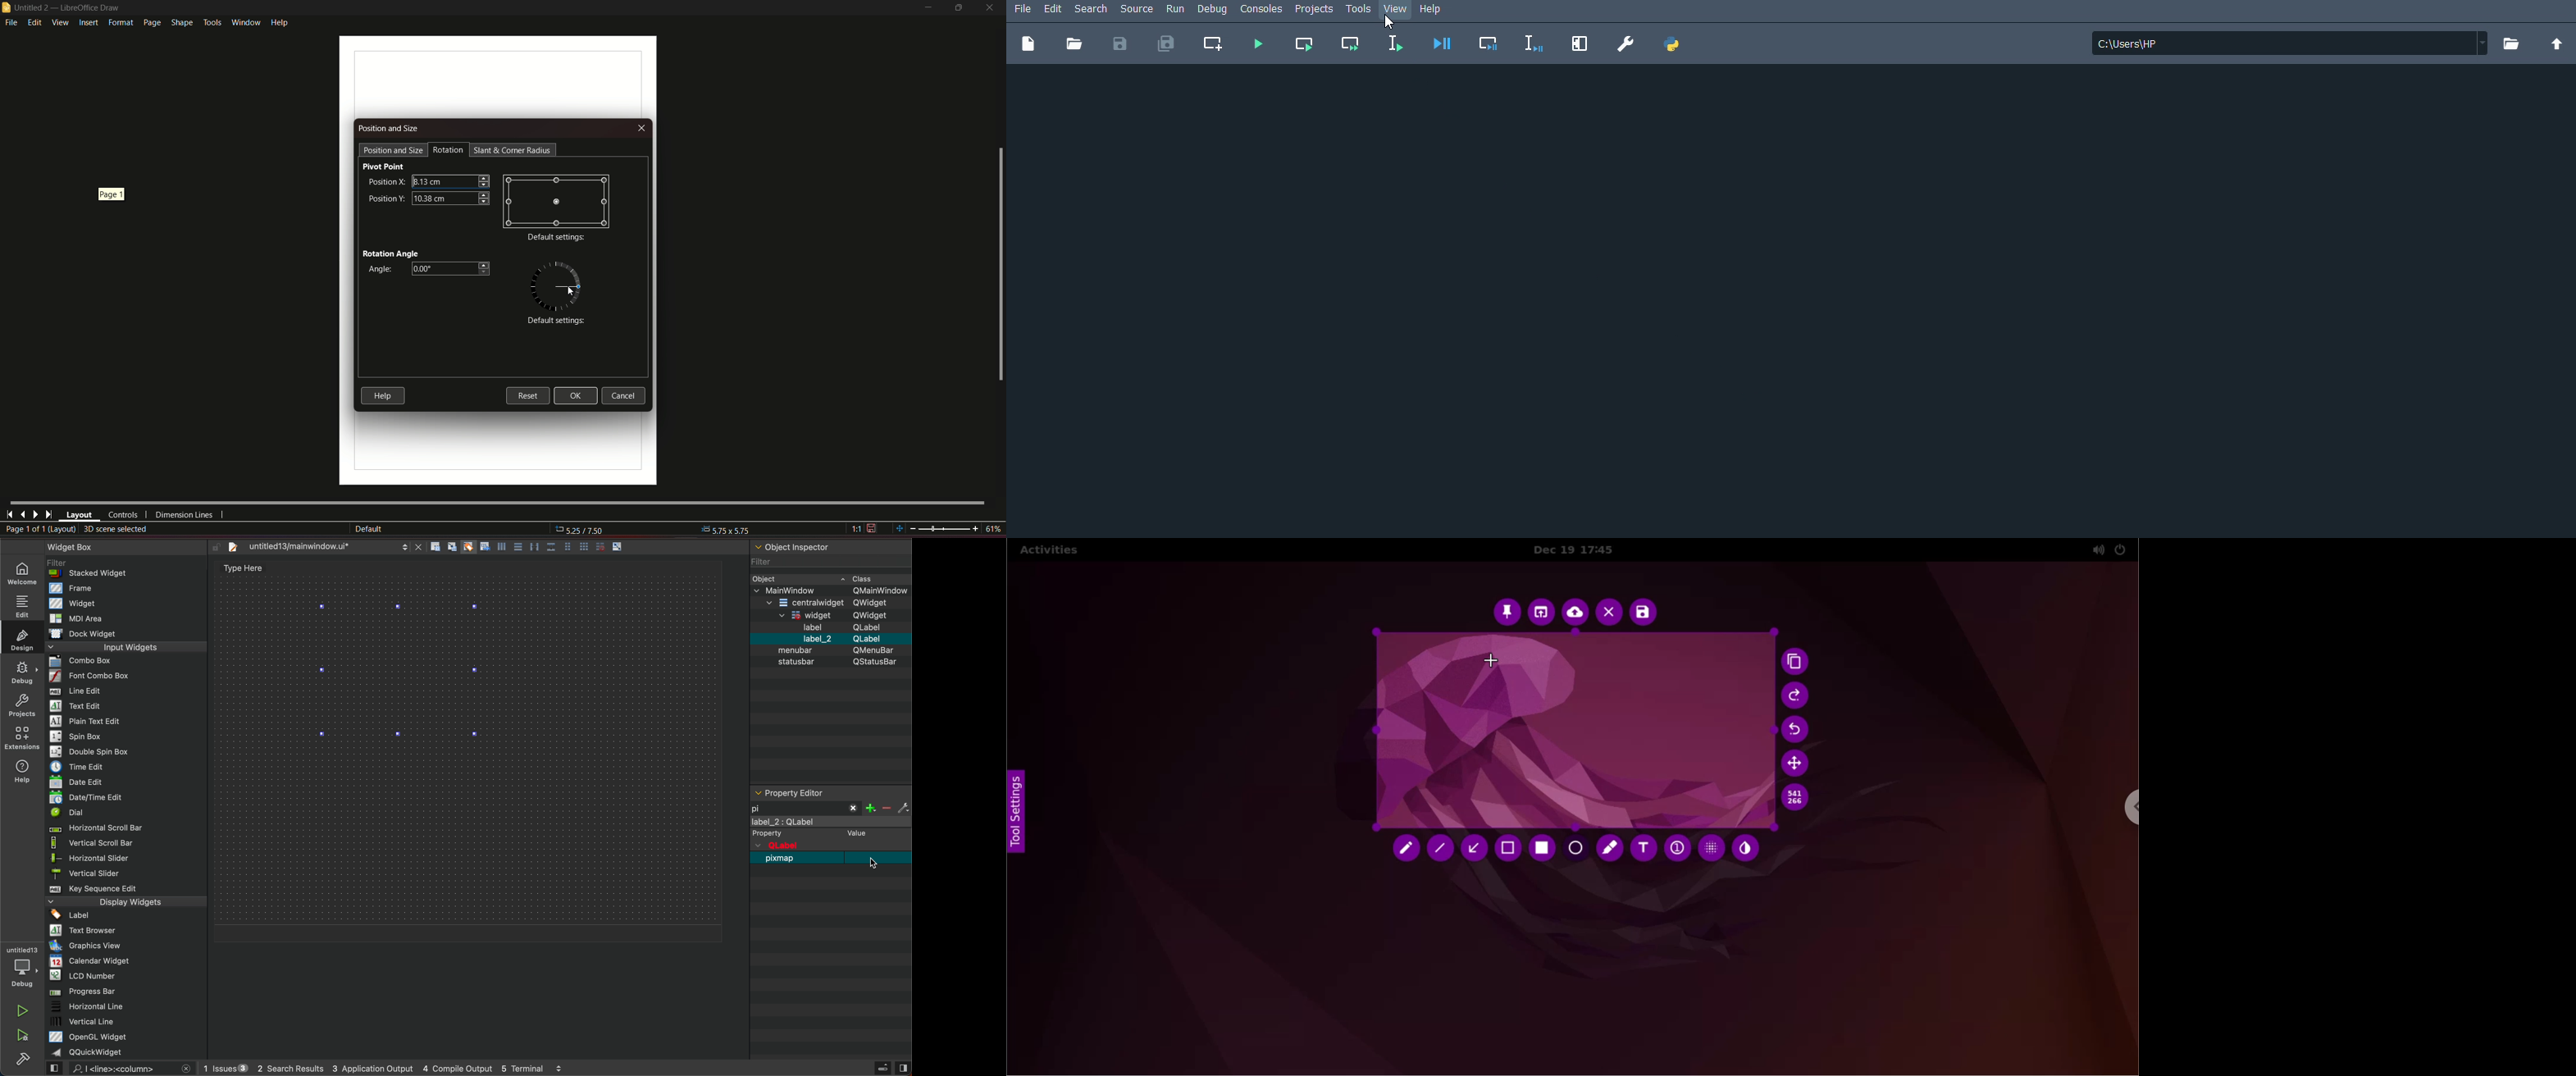 This screenshot has width=2576, height=1092. Describe the element at coordinates (122, 515) in the screenshot. I see `controls` at that location.